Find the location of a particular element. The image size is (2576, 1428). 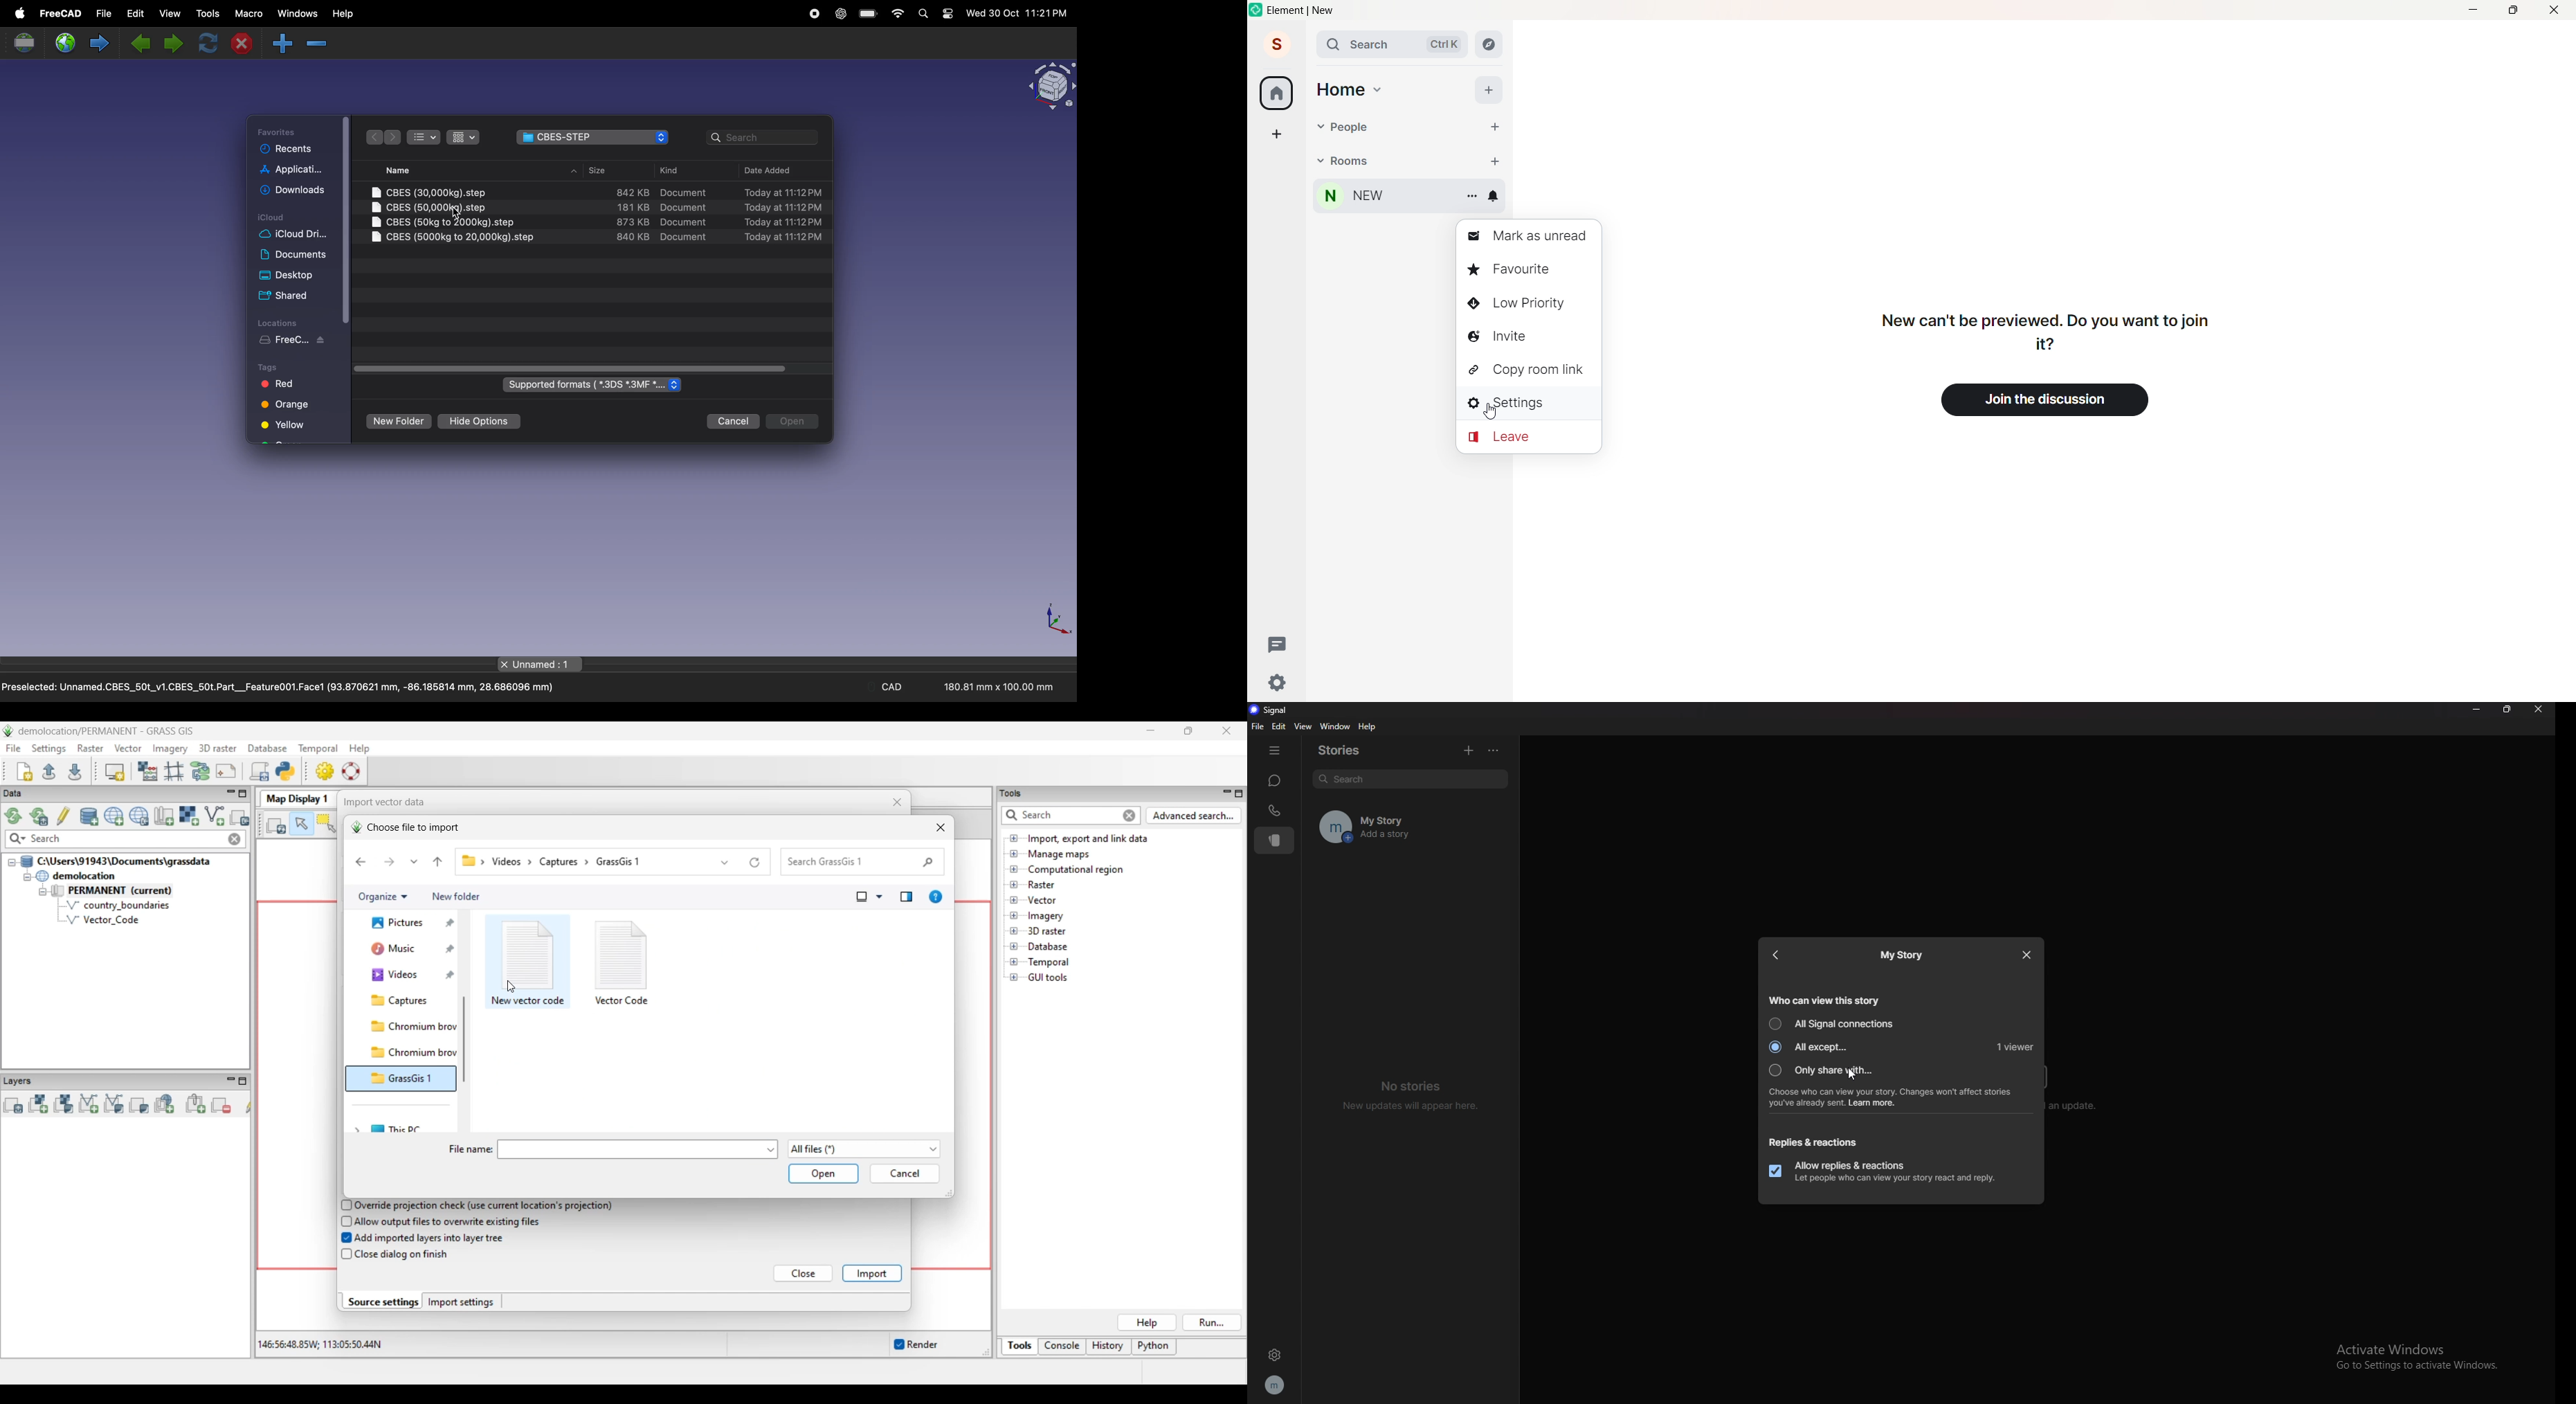

edit is located at coordinates (1279, 726).